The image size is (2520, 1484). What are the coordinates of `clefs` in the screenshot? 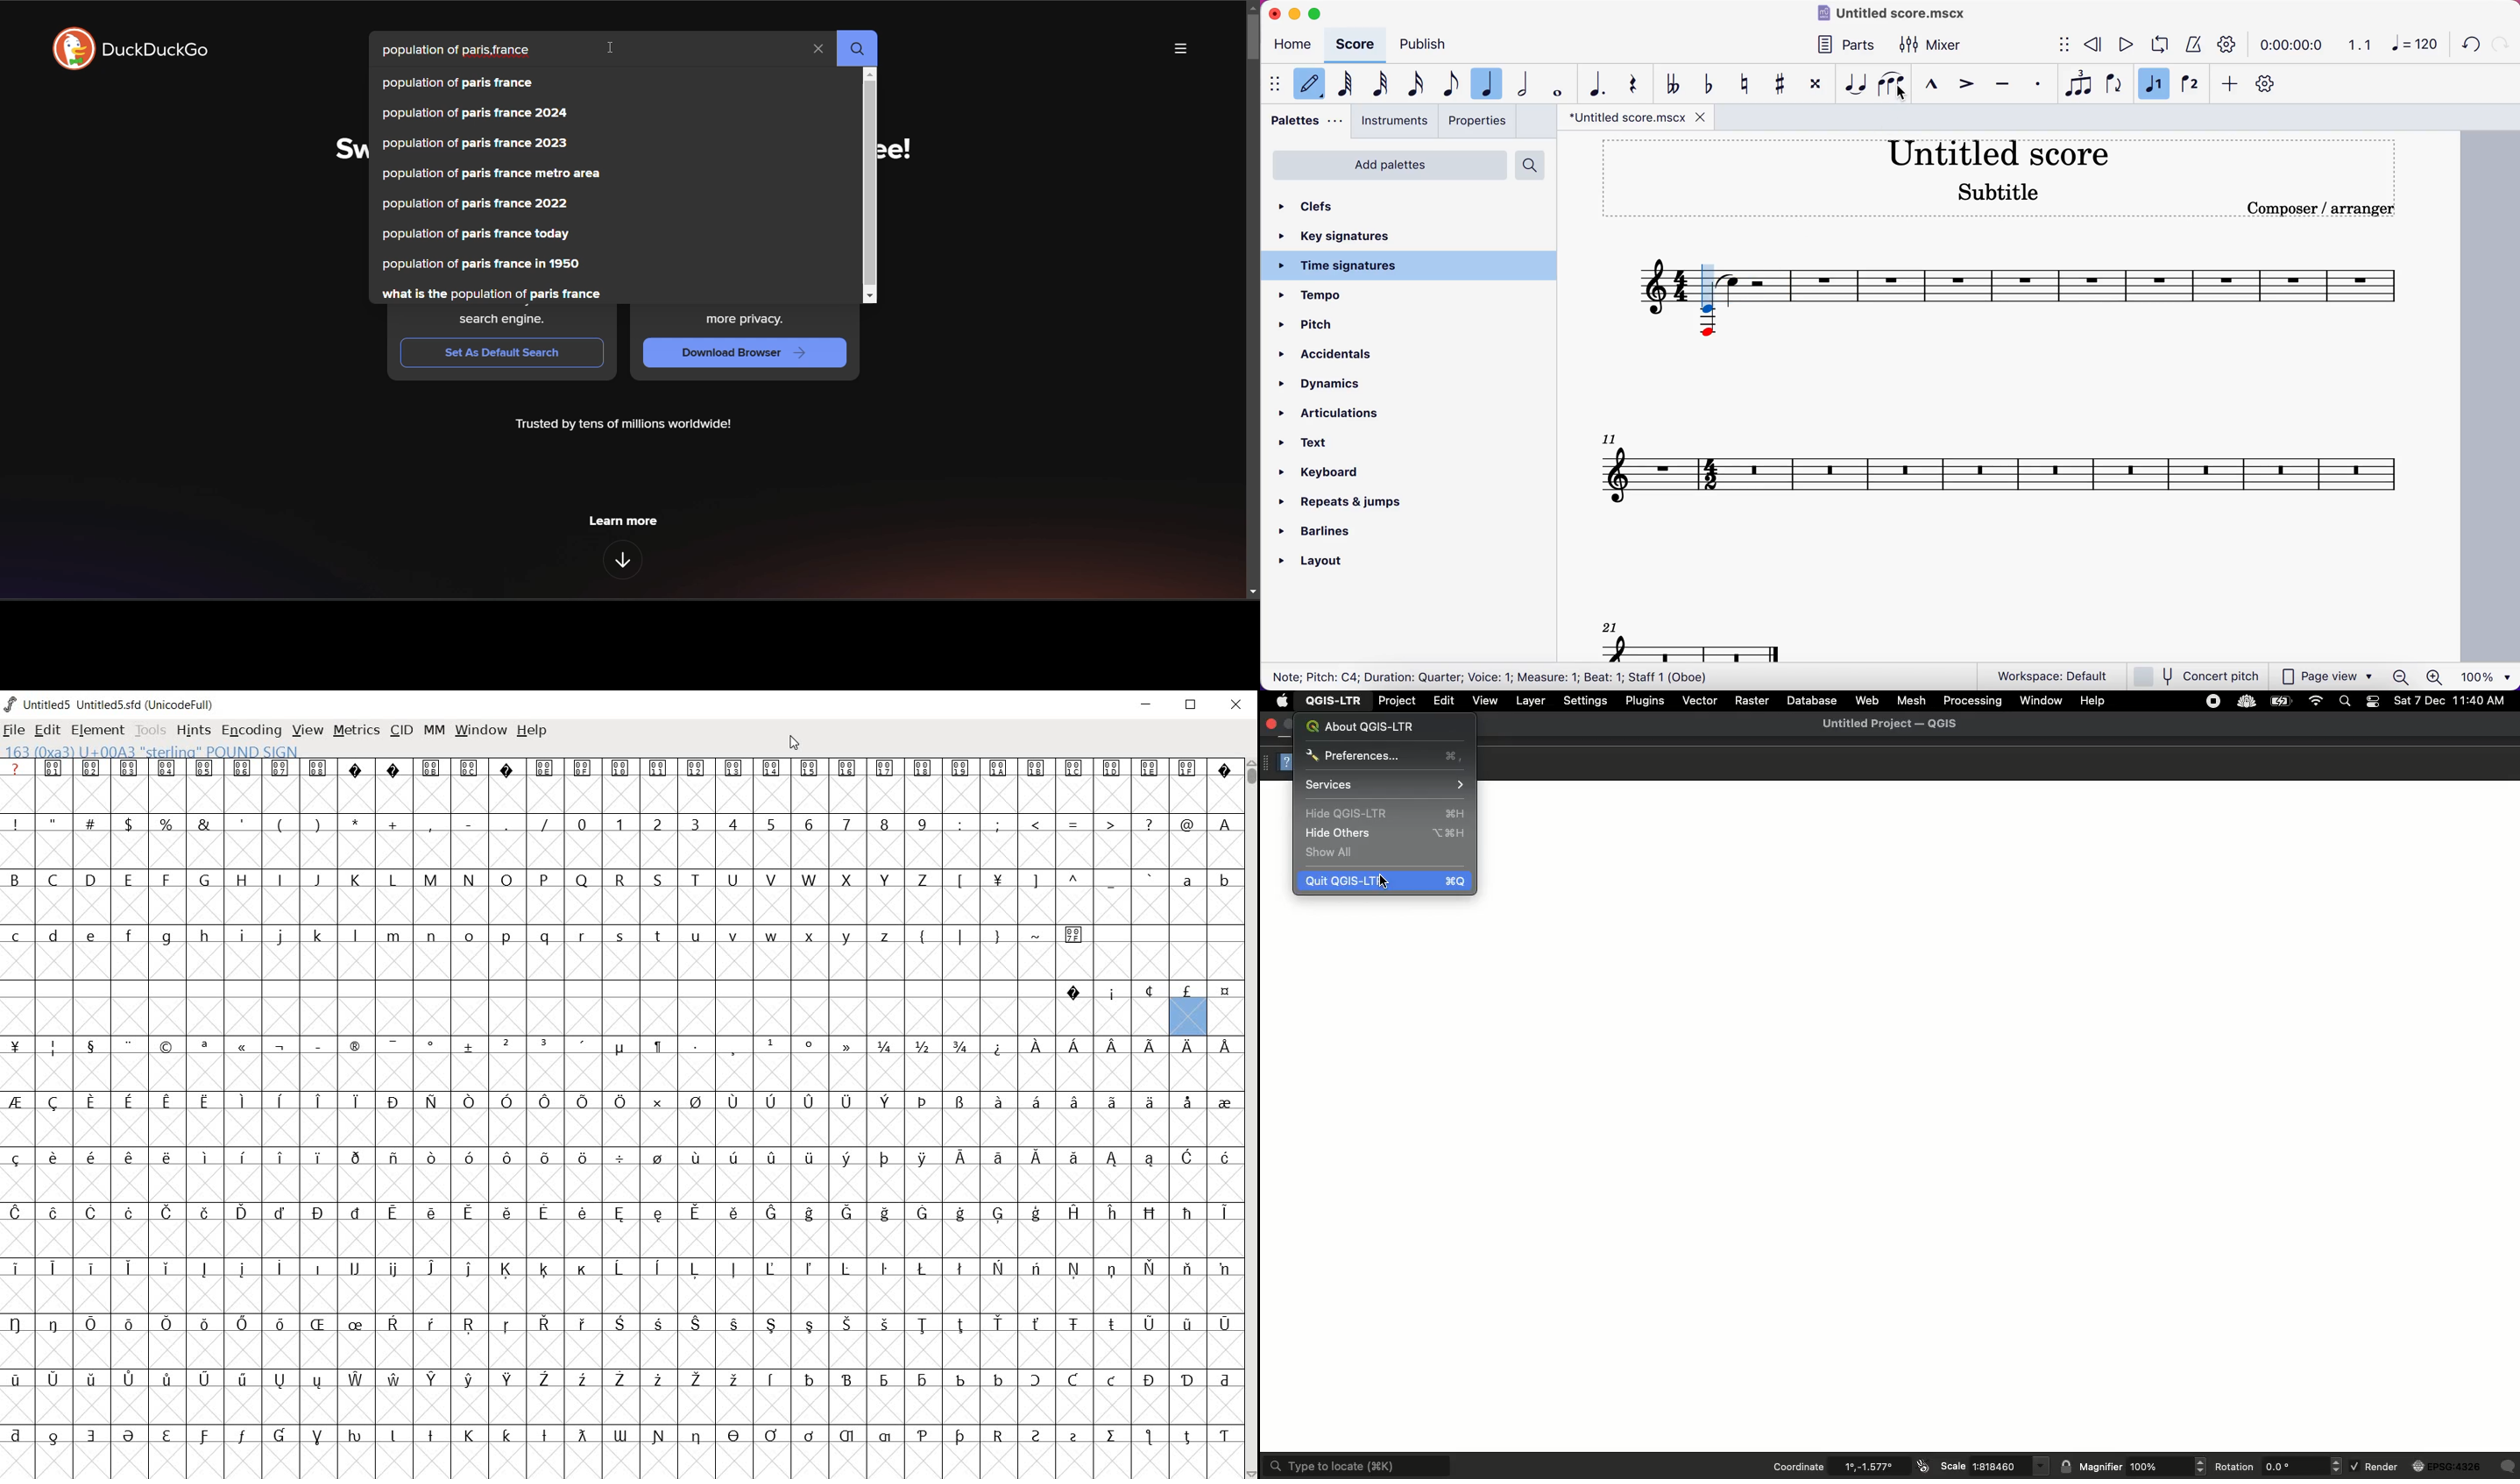 It's located at (1354, 208).